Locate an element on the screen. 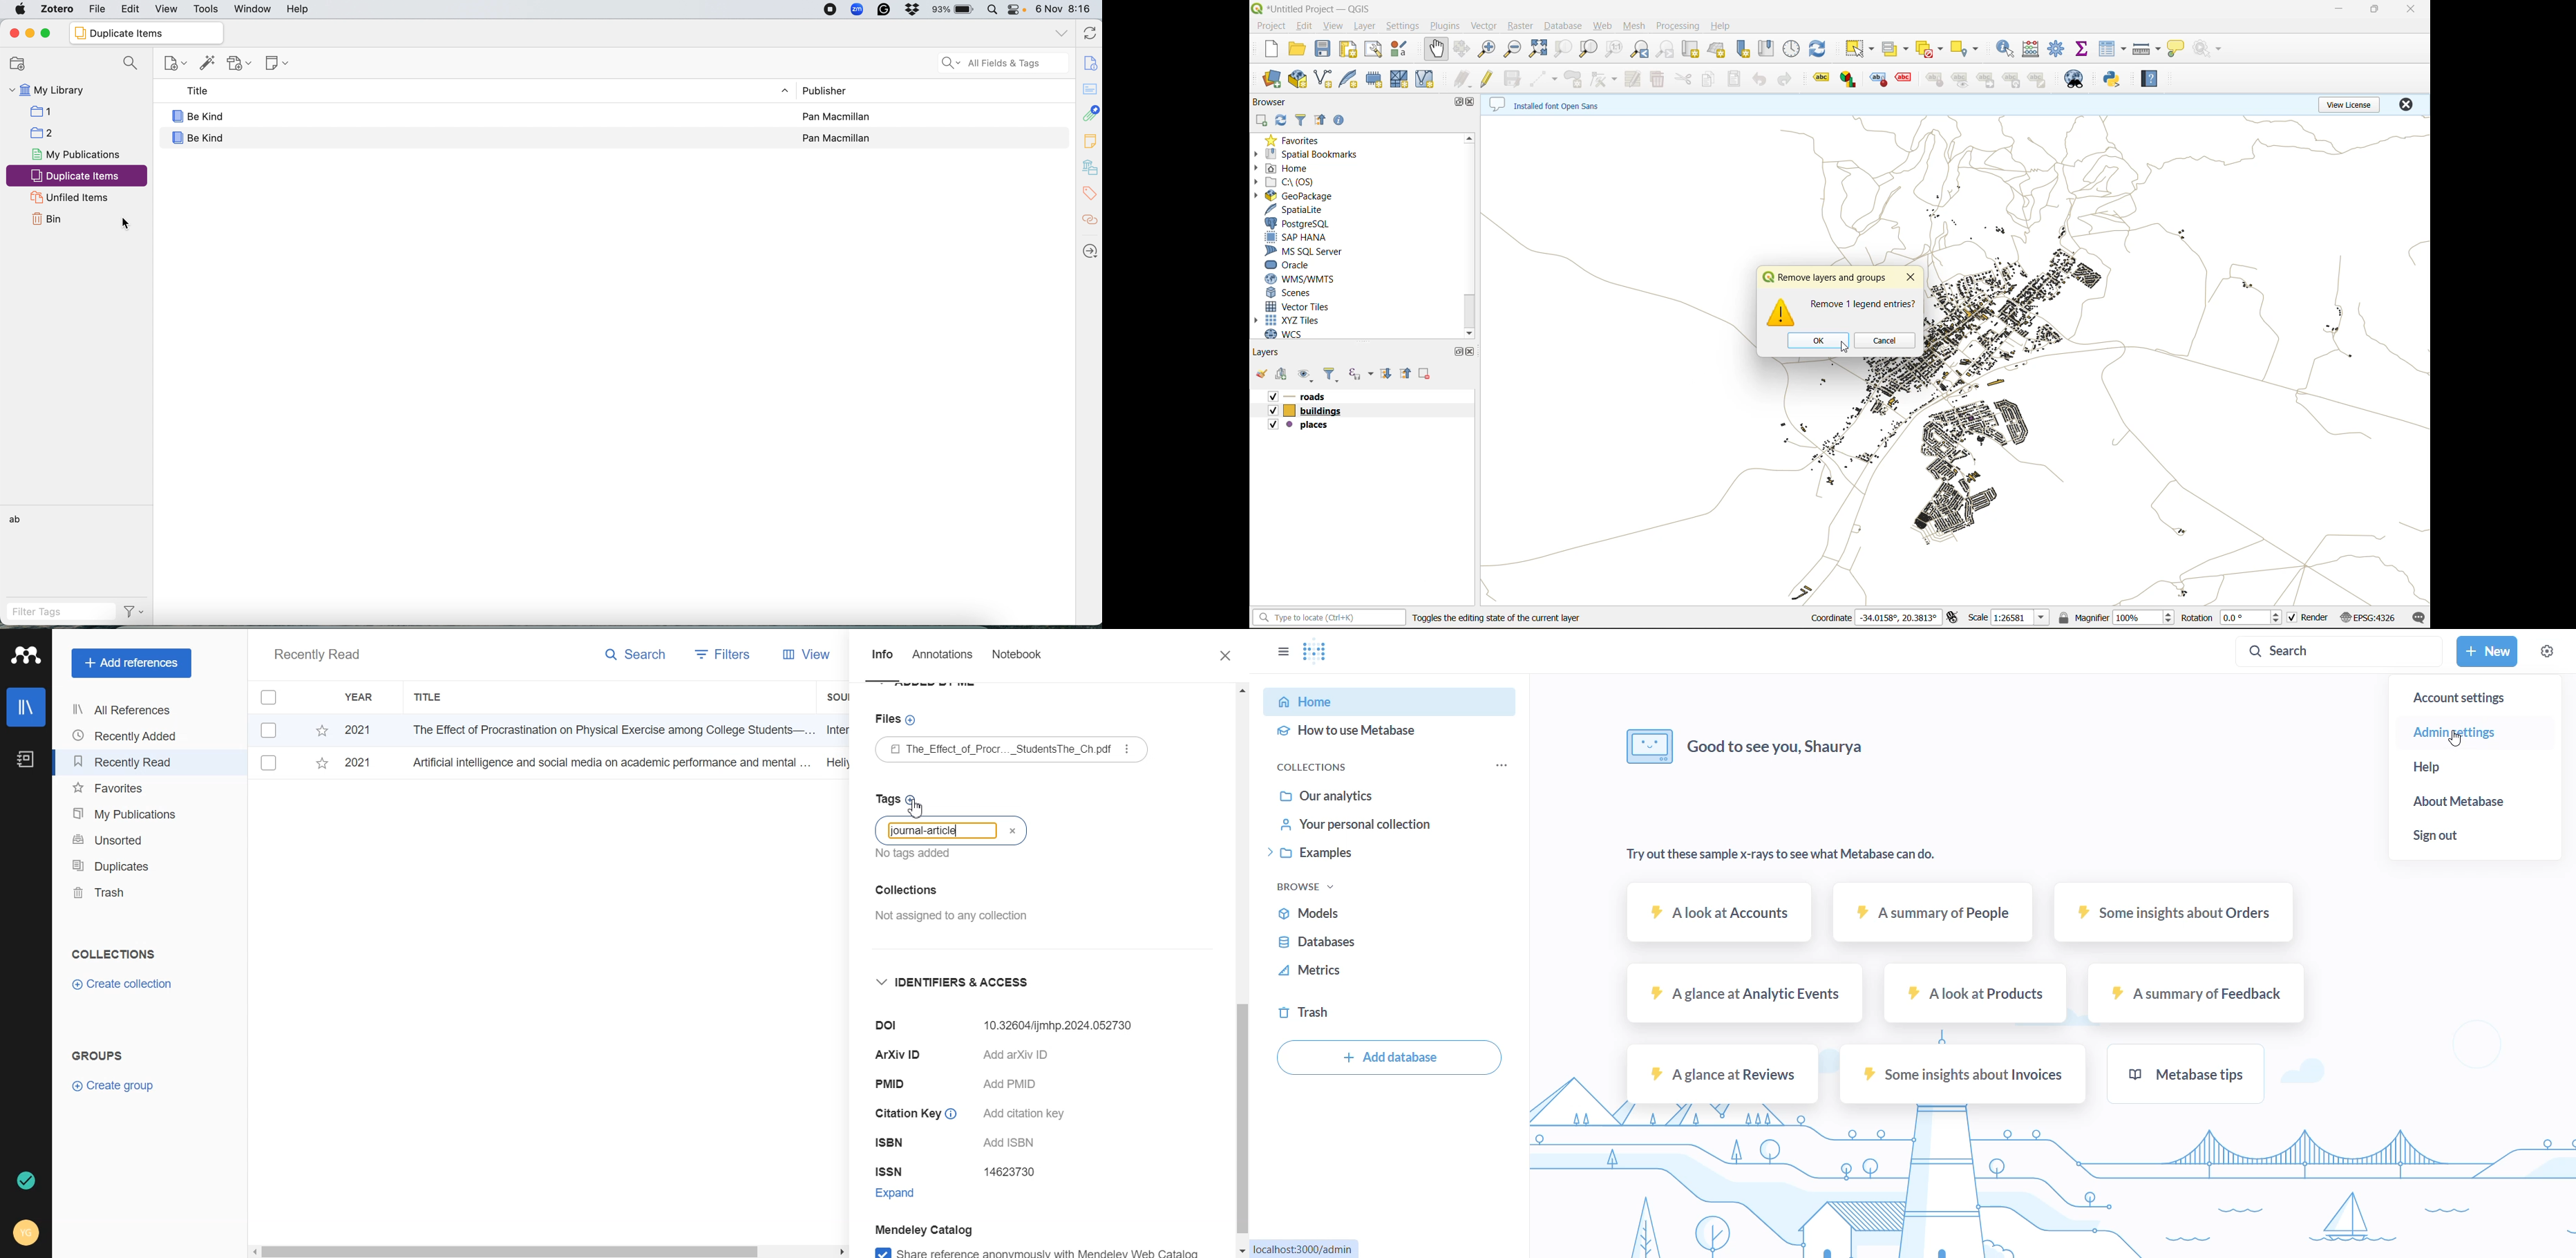  Unsorted is located at coordinates (128, 839).